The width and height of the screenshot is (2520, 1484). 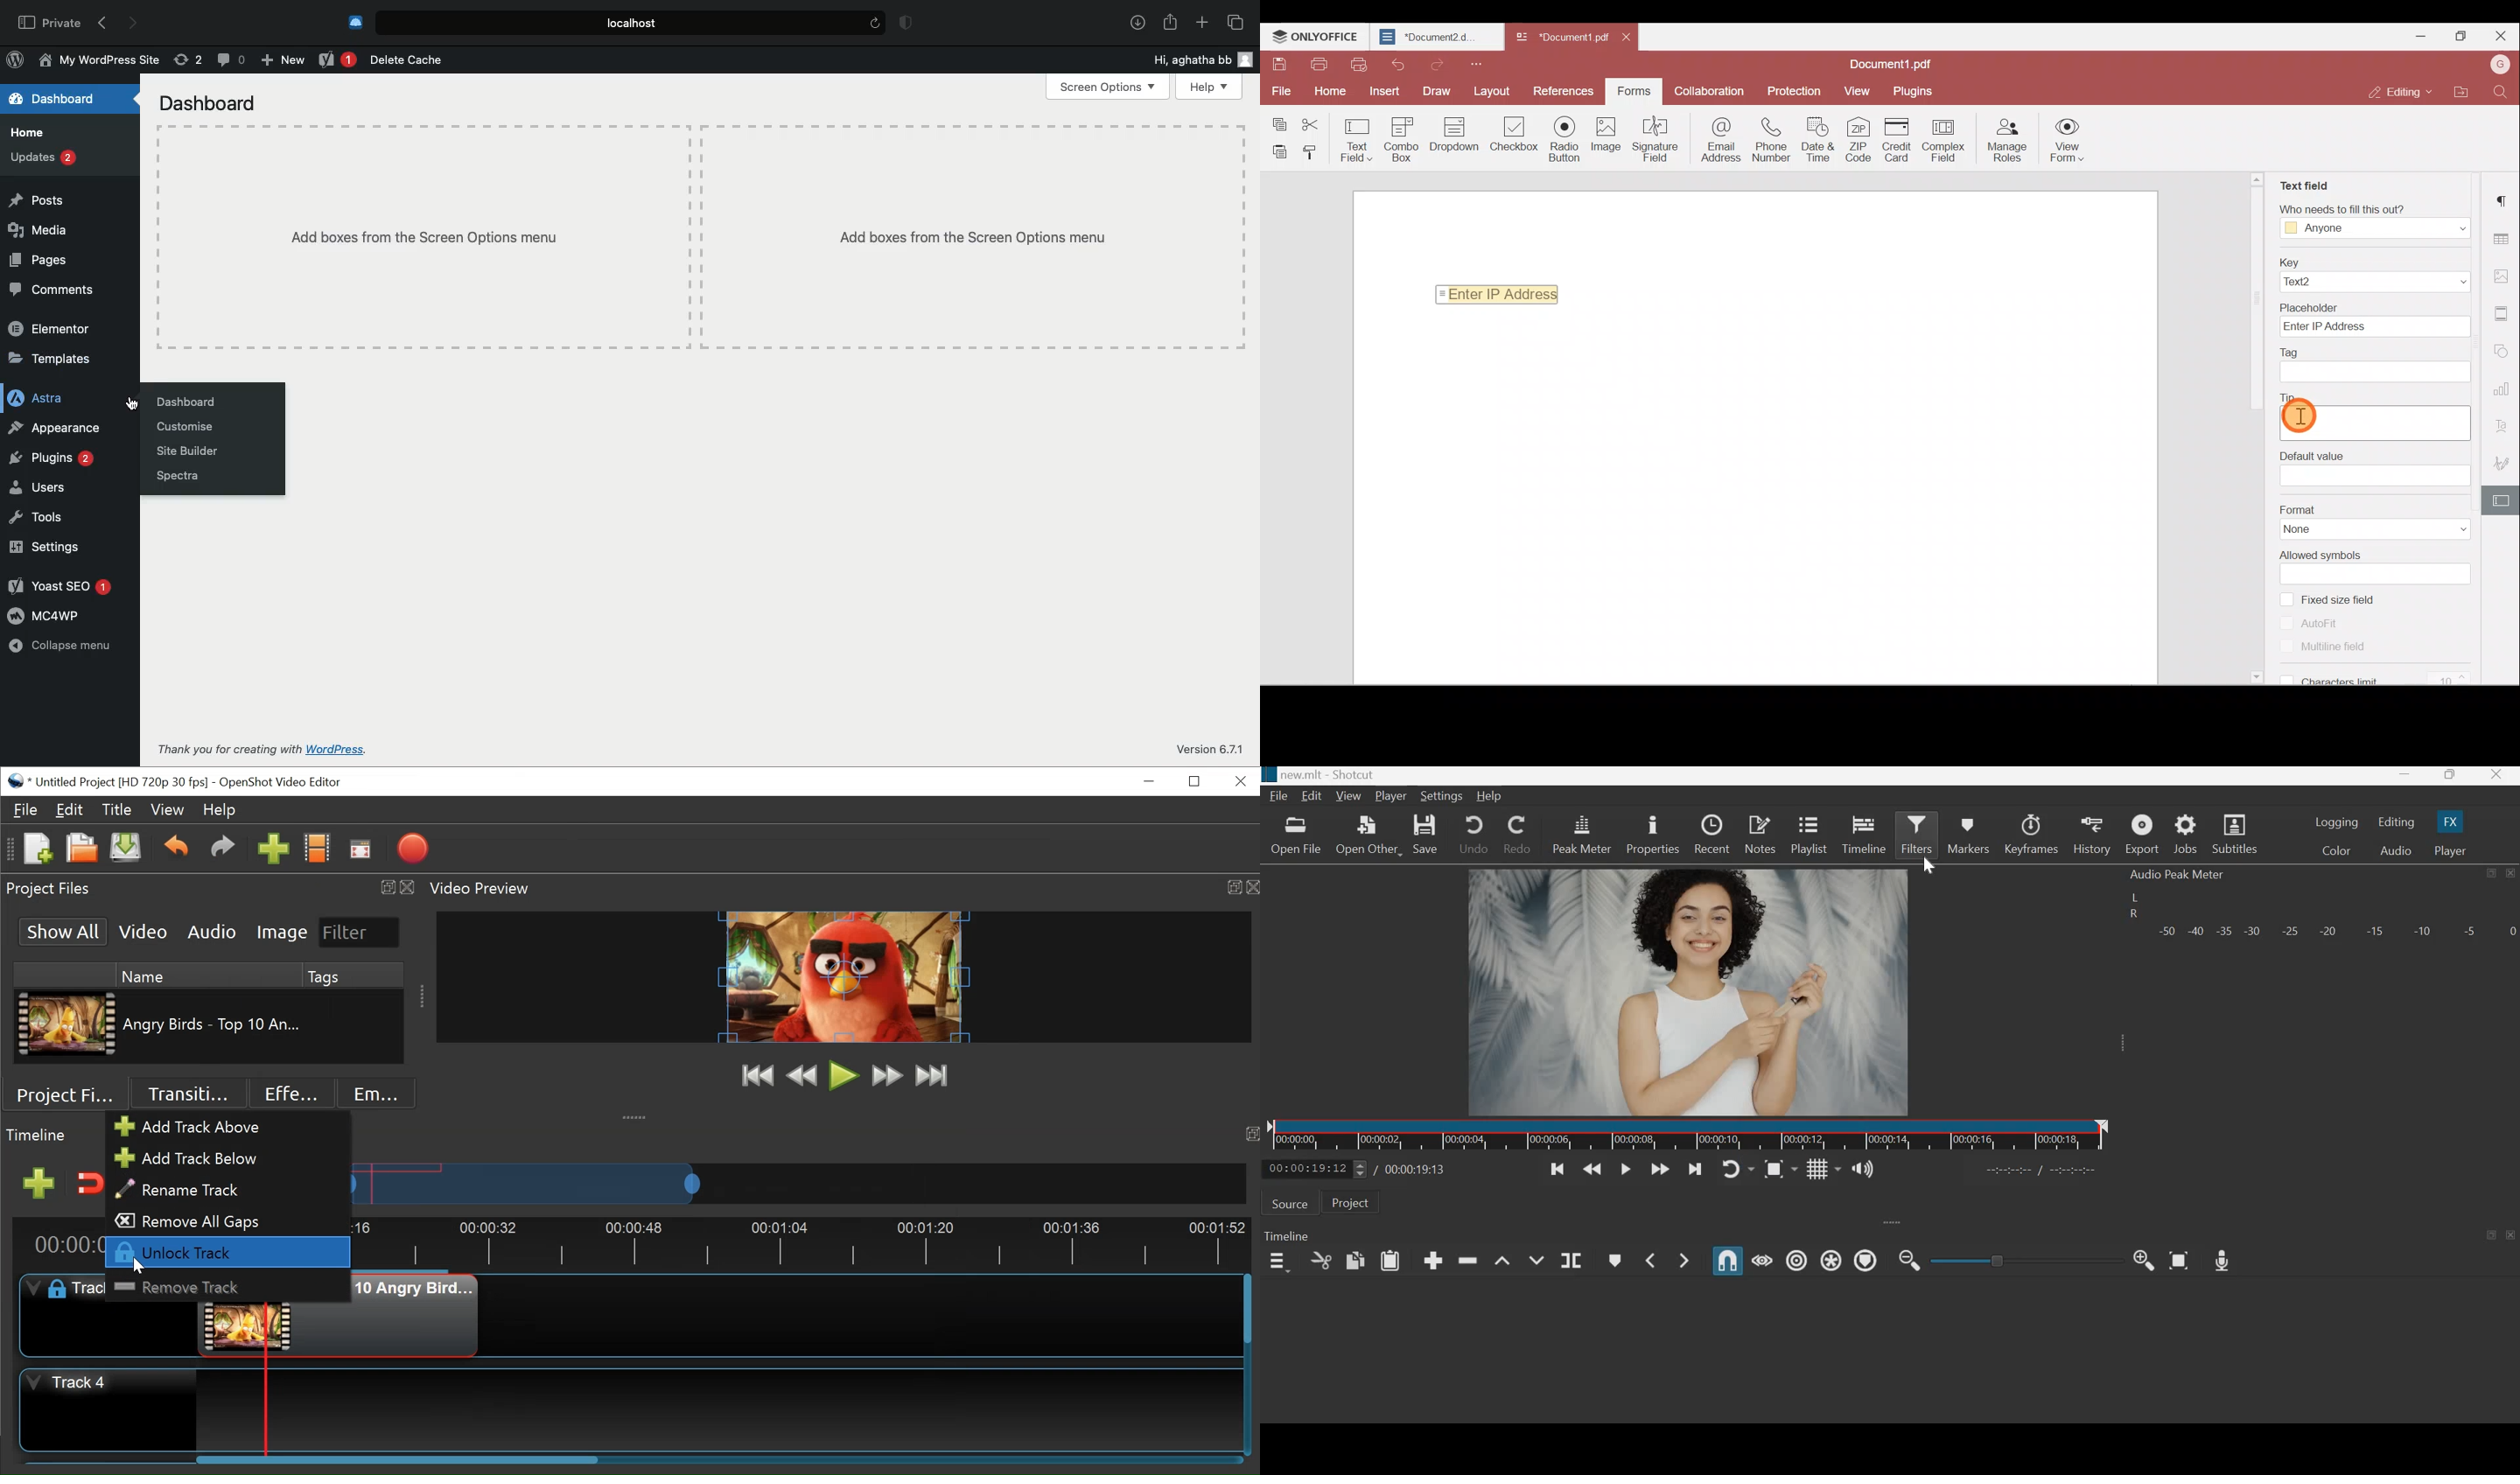 I want to click on Form, so click(x=1633, y=89).